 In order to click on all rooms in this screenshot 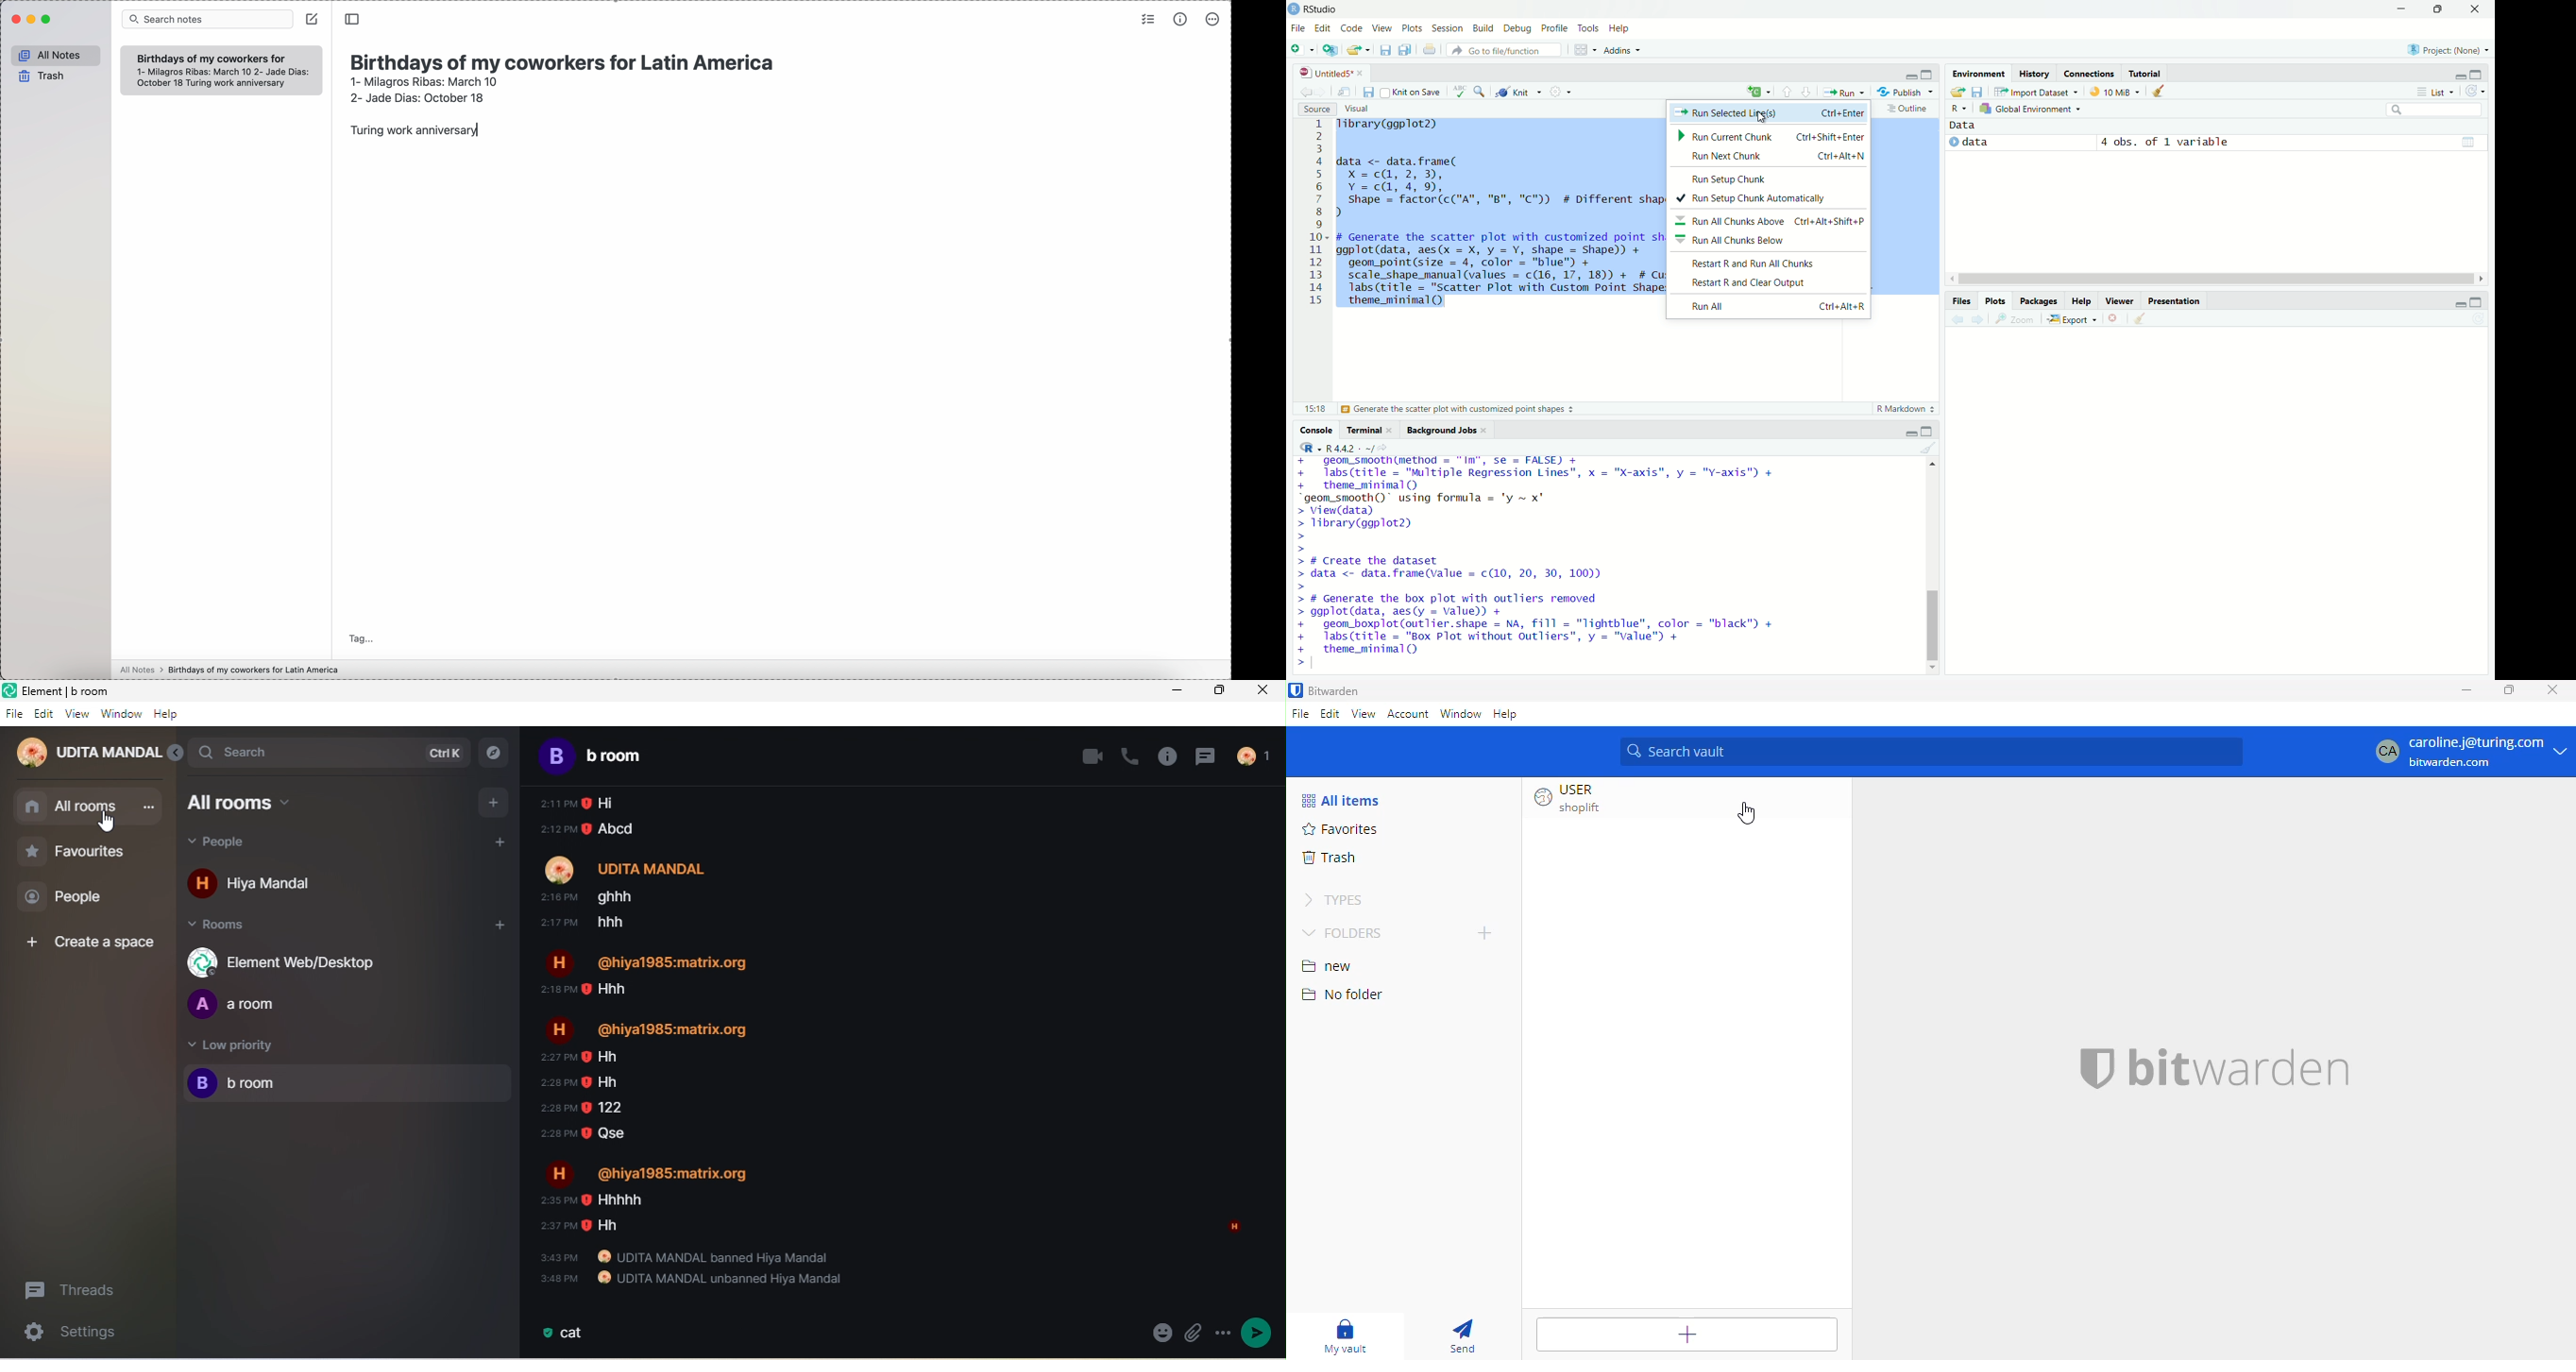, I will do `click(259, 802)`.